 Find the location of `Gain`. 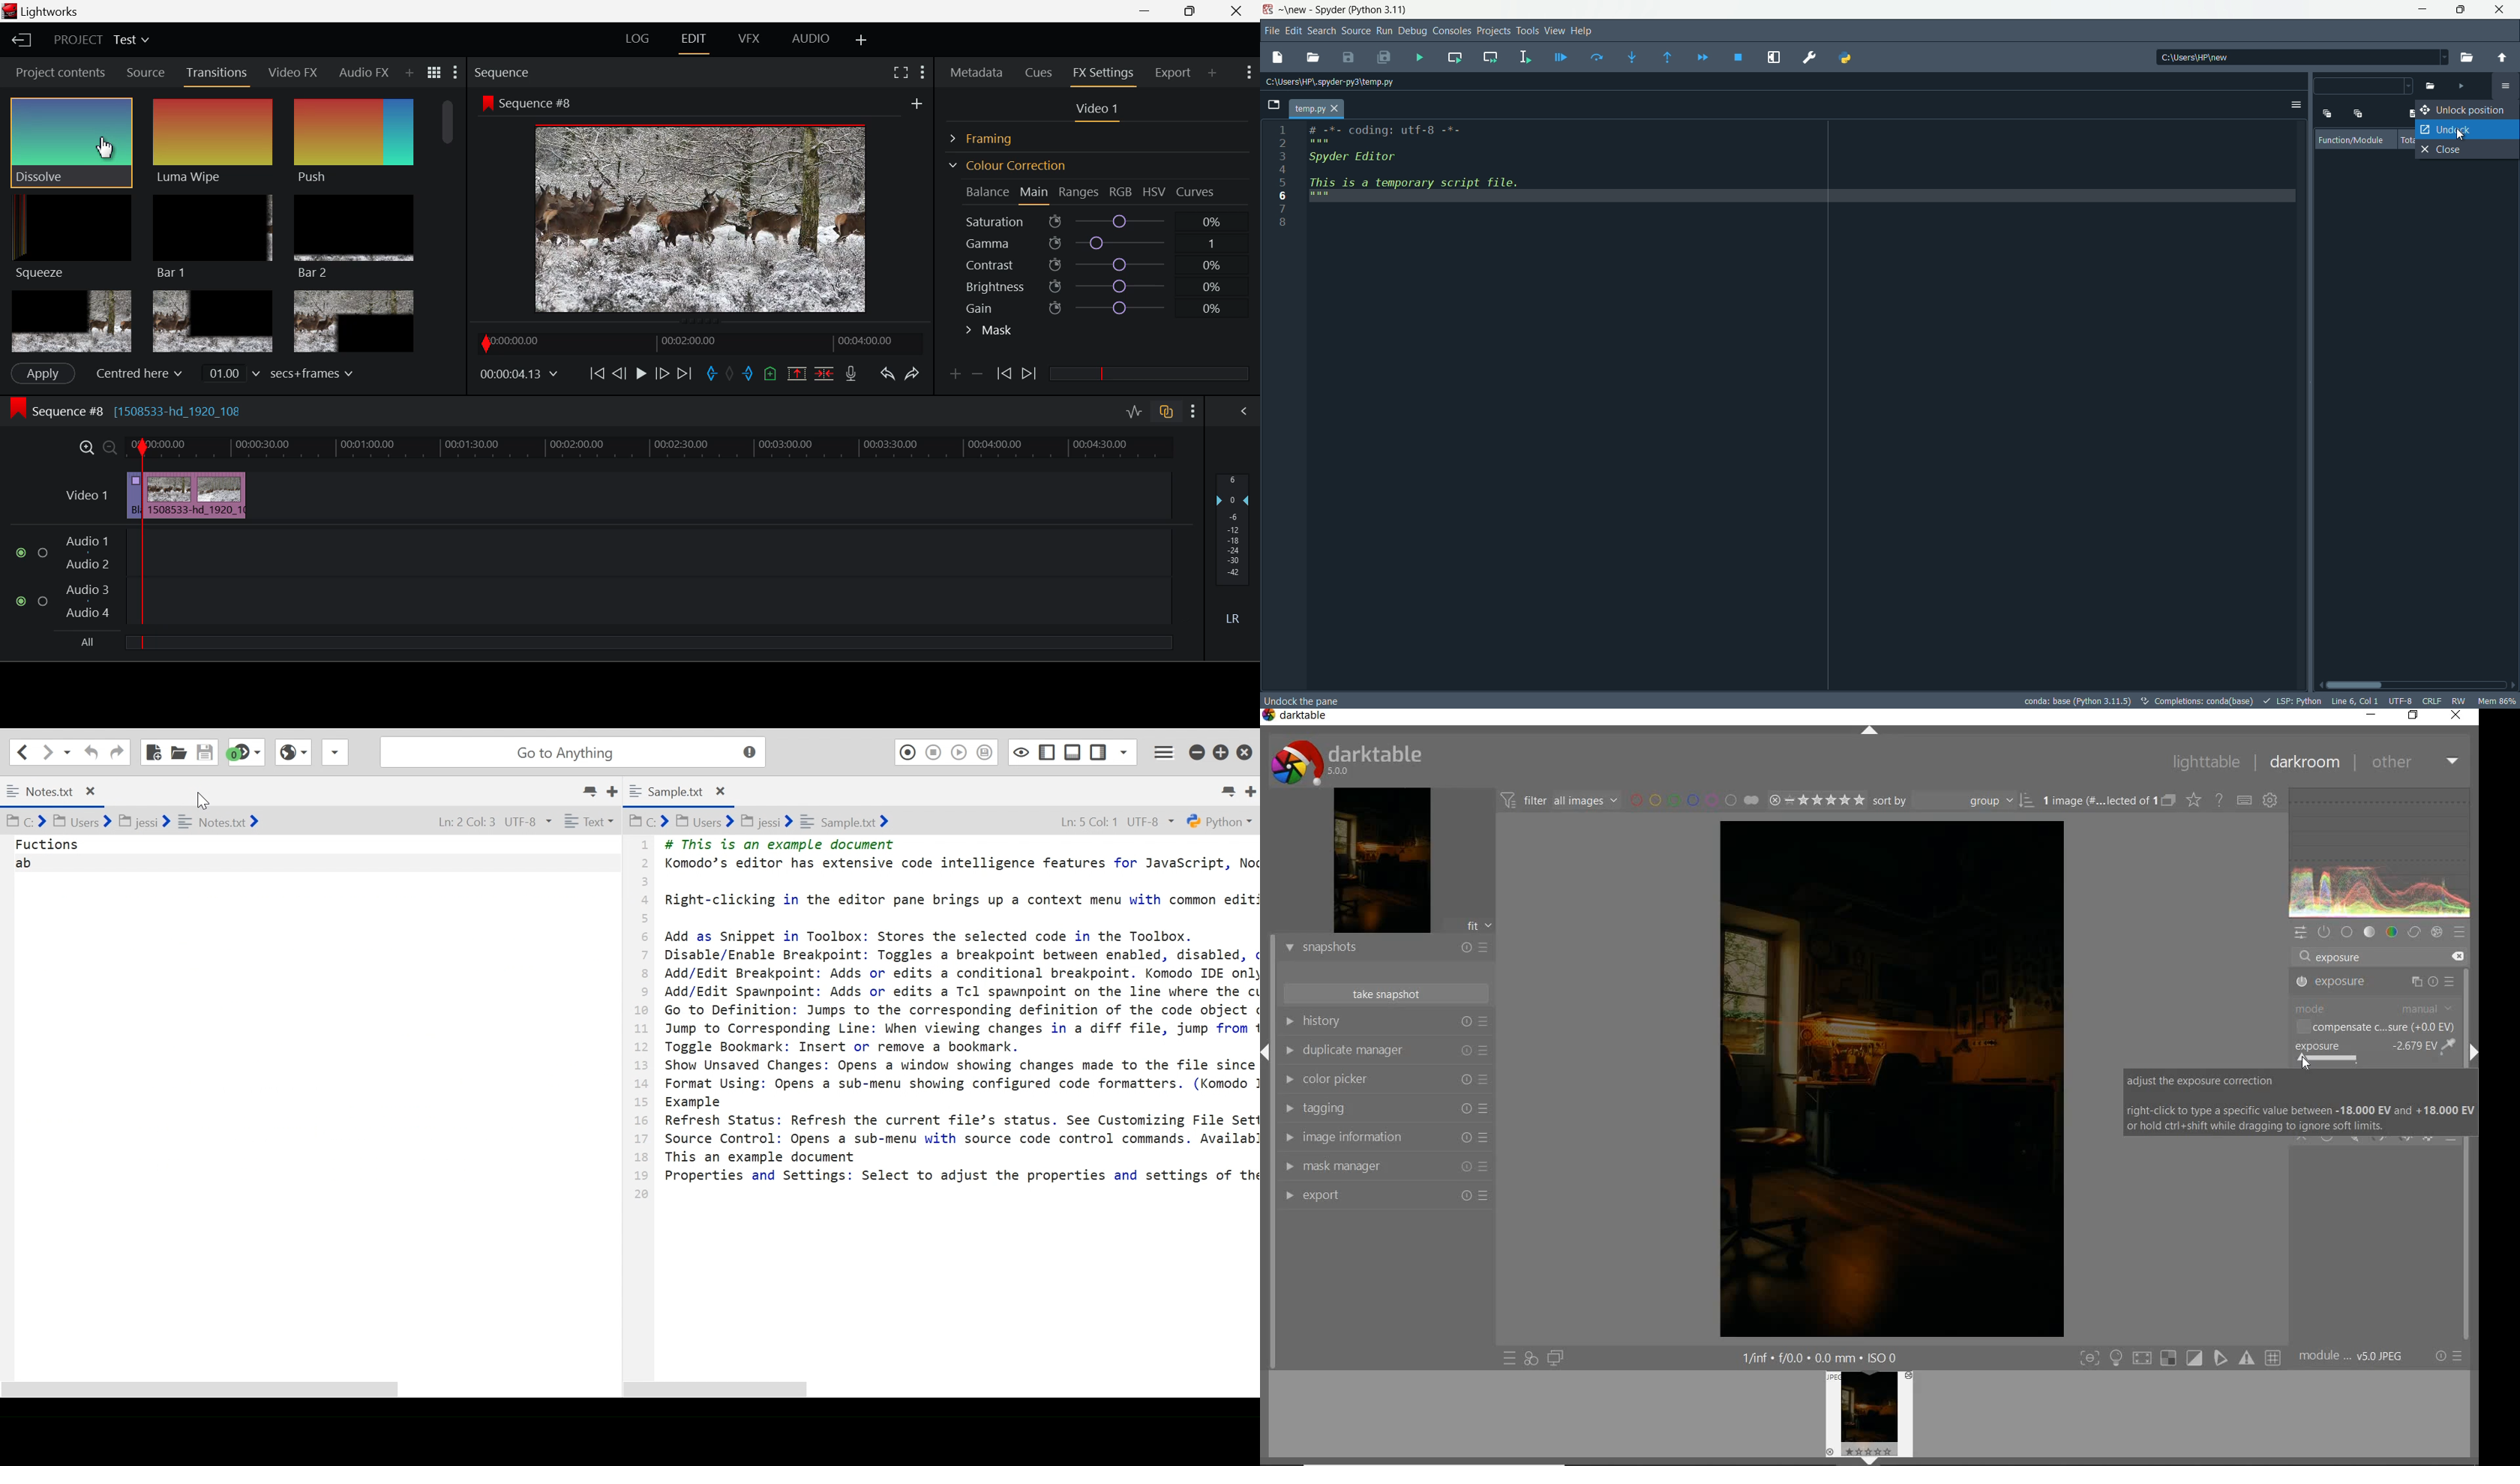

Gain is located at coordinates (1110, 306).